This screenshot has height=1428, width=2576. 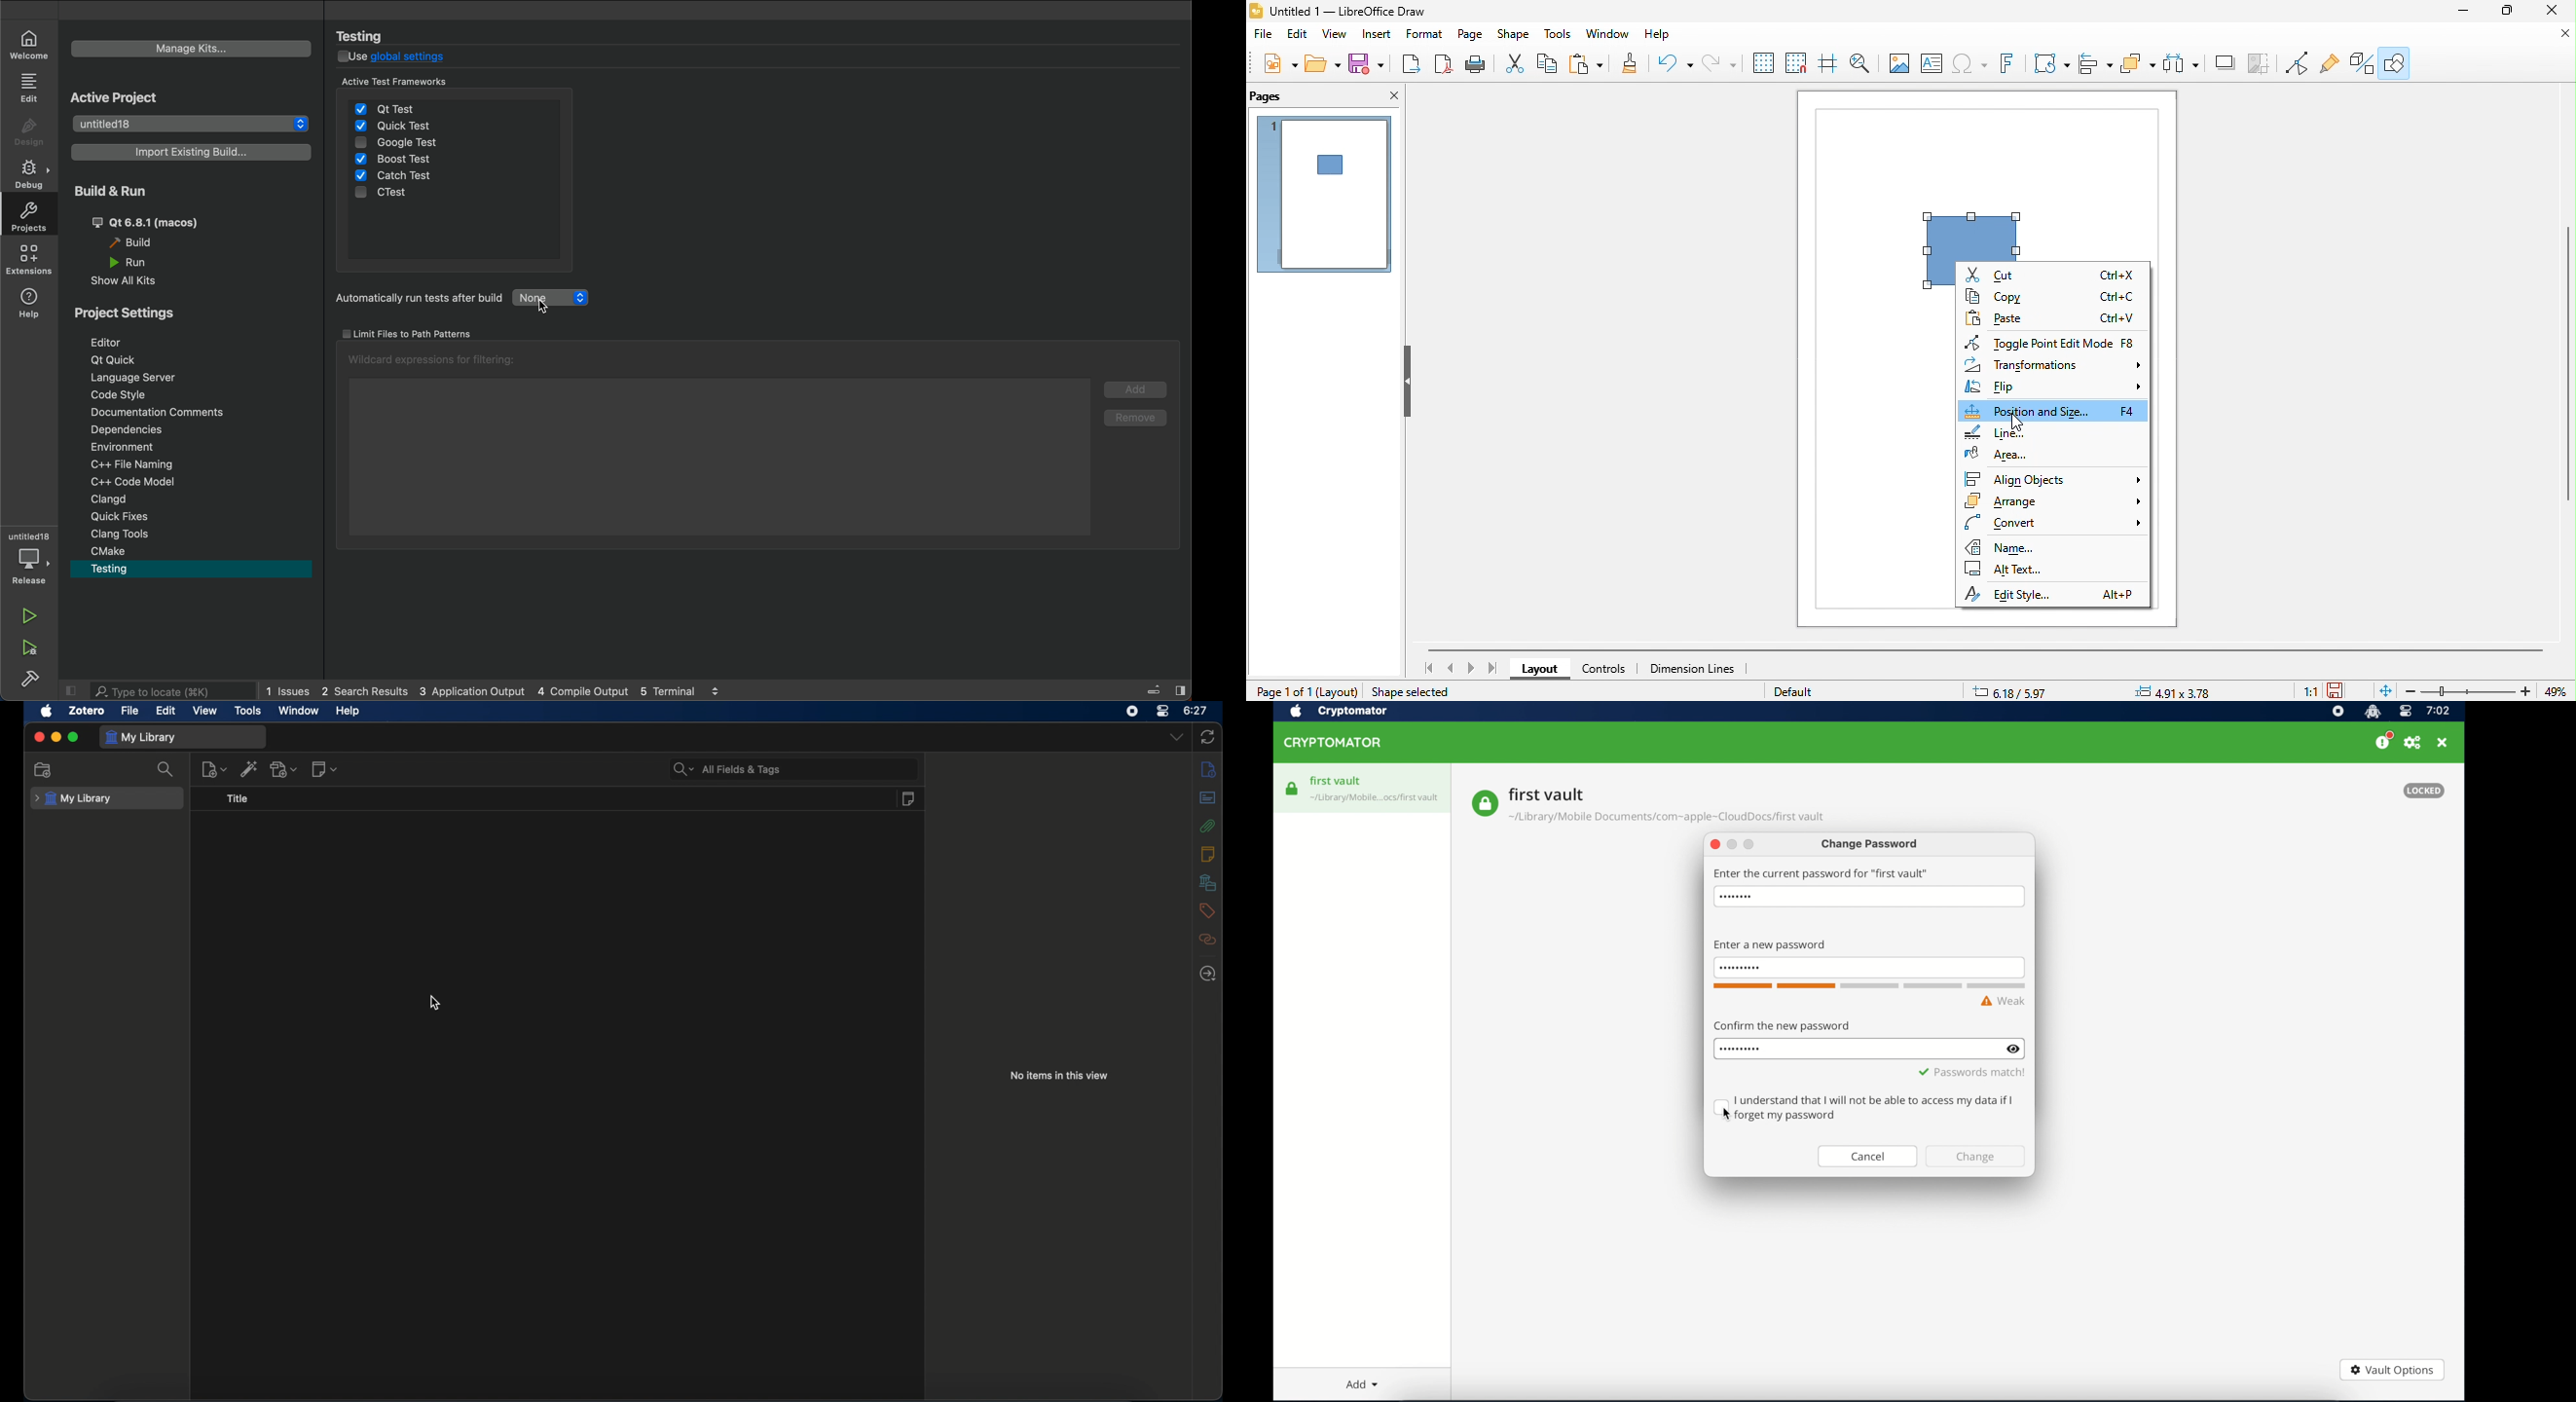 What do you see at coordinates (1208, 973) in the screenshot?
I see `locate` at bounding box center [1208, 973].